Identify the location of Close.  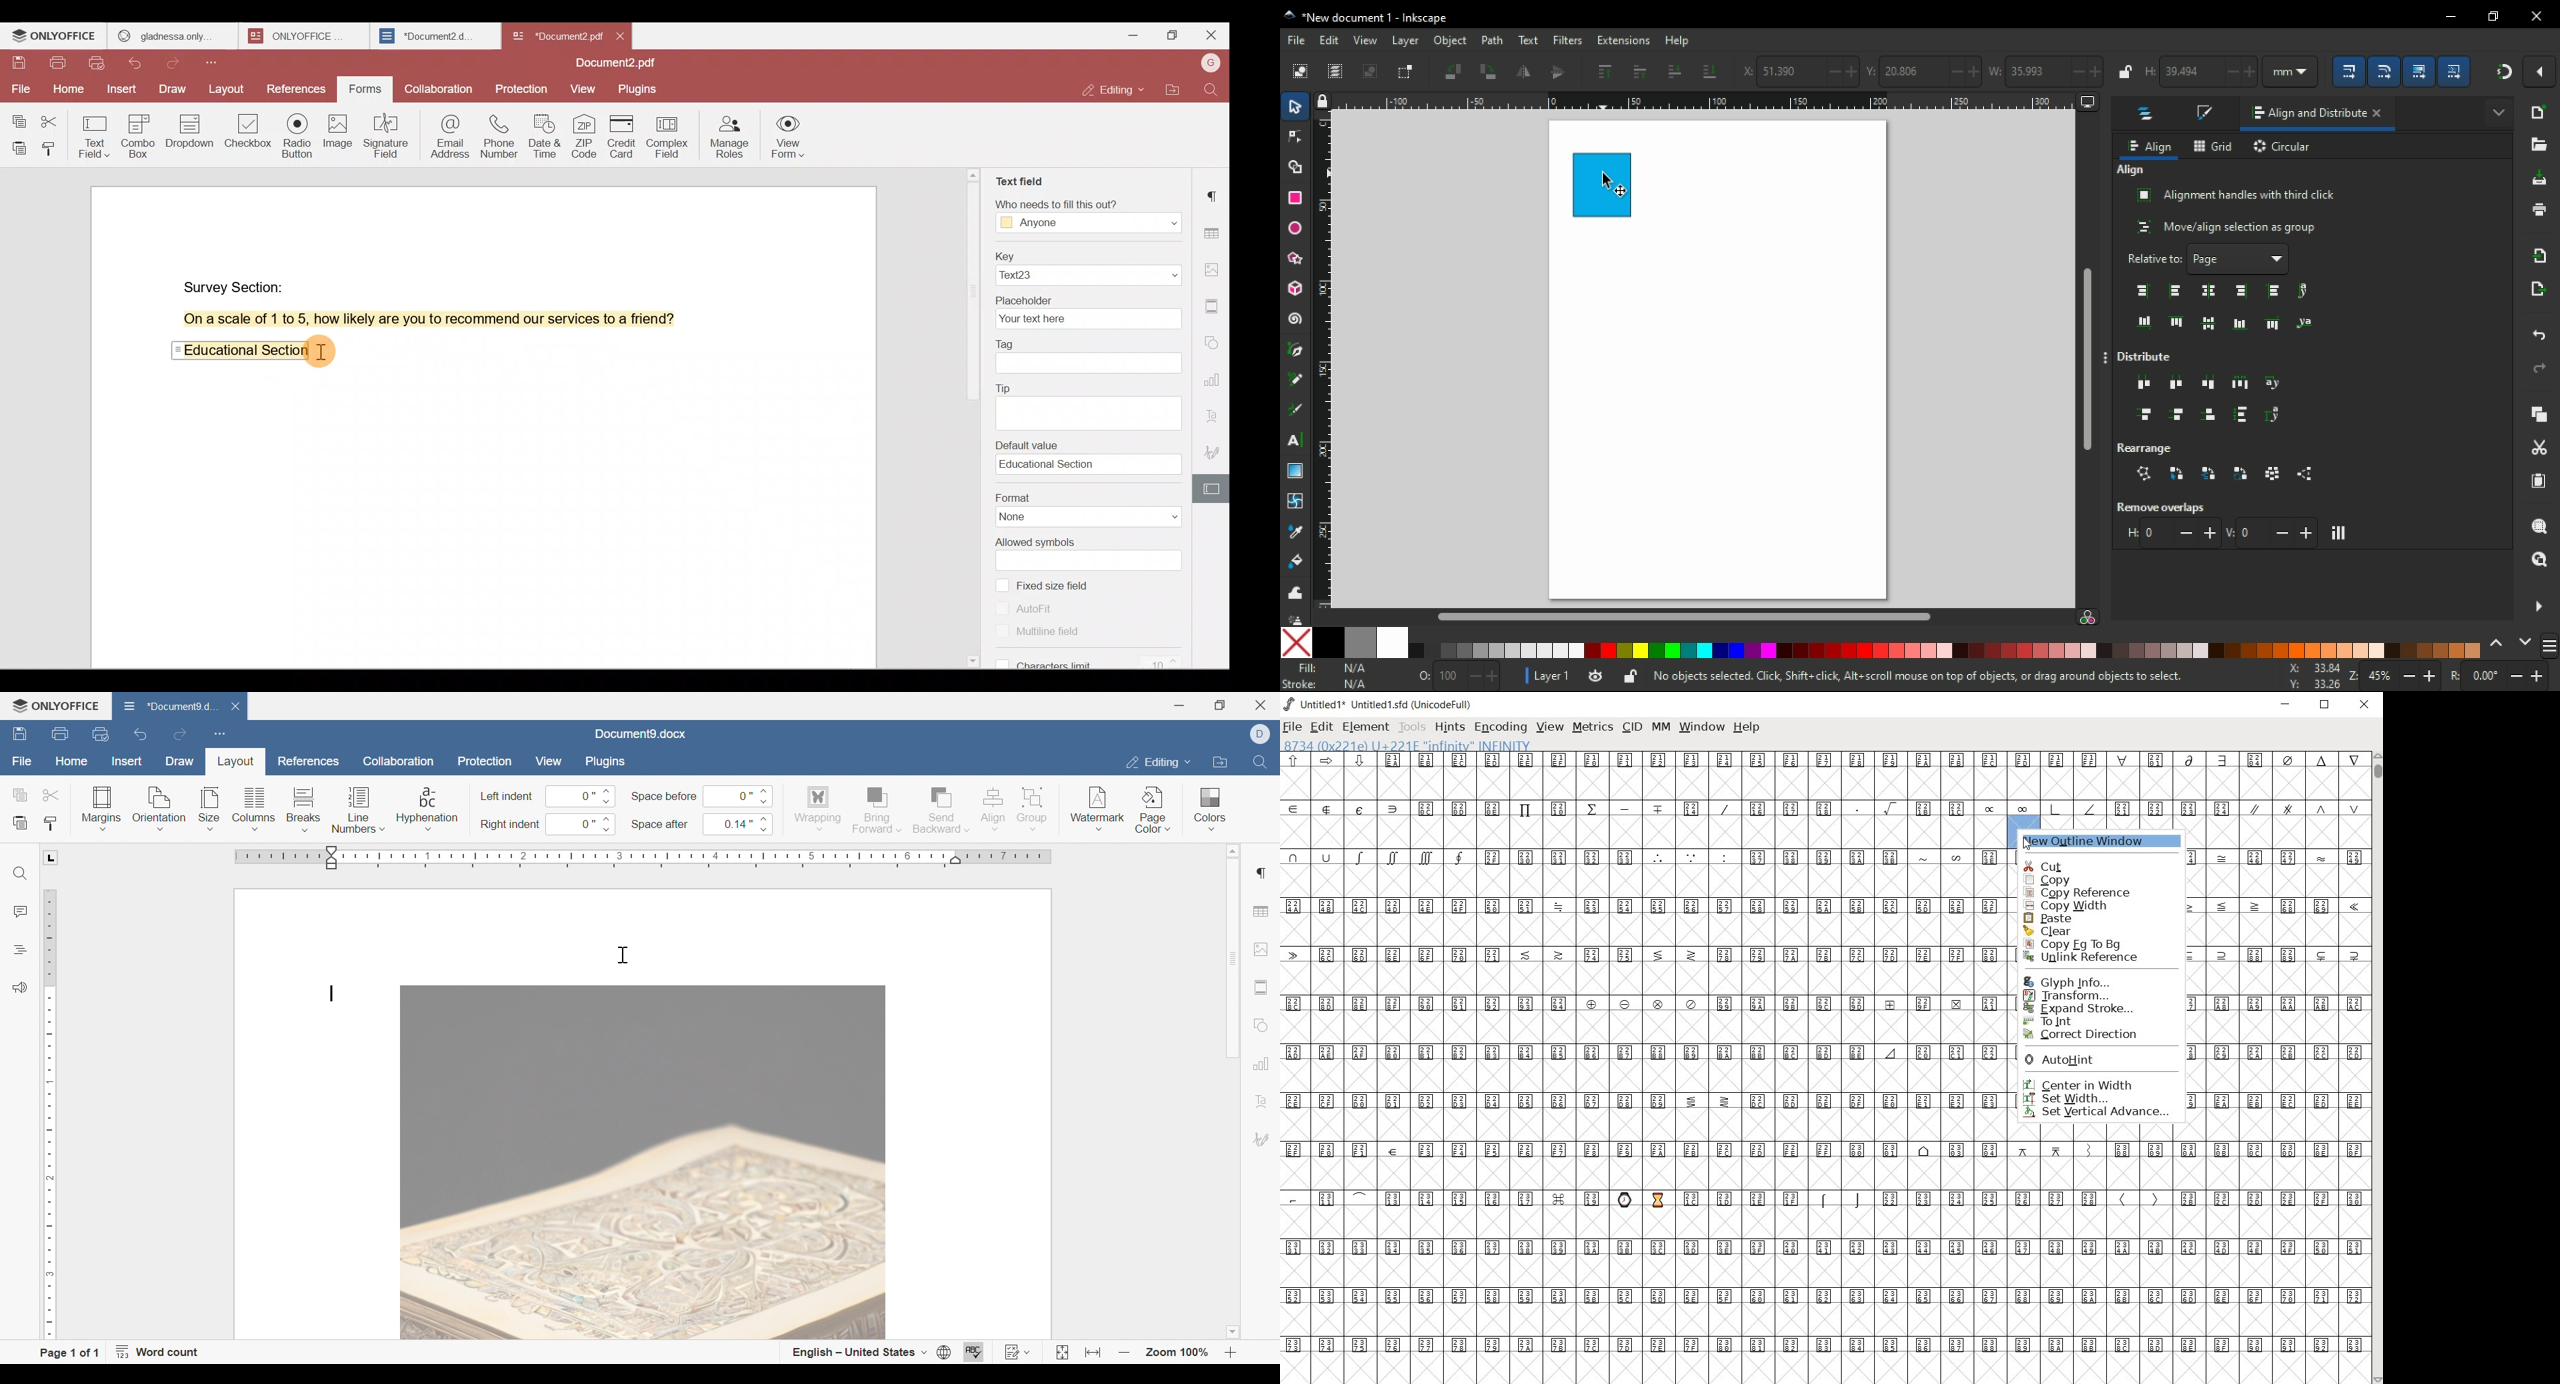
(1211, 35).